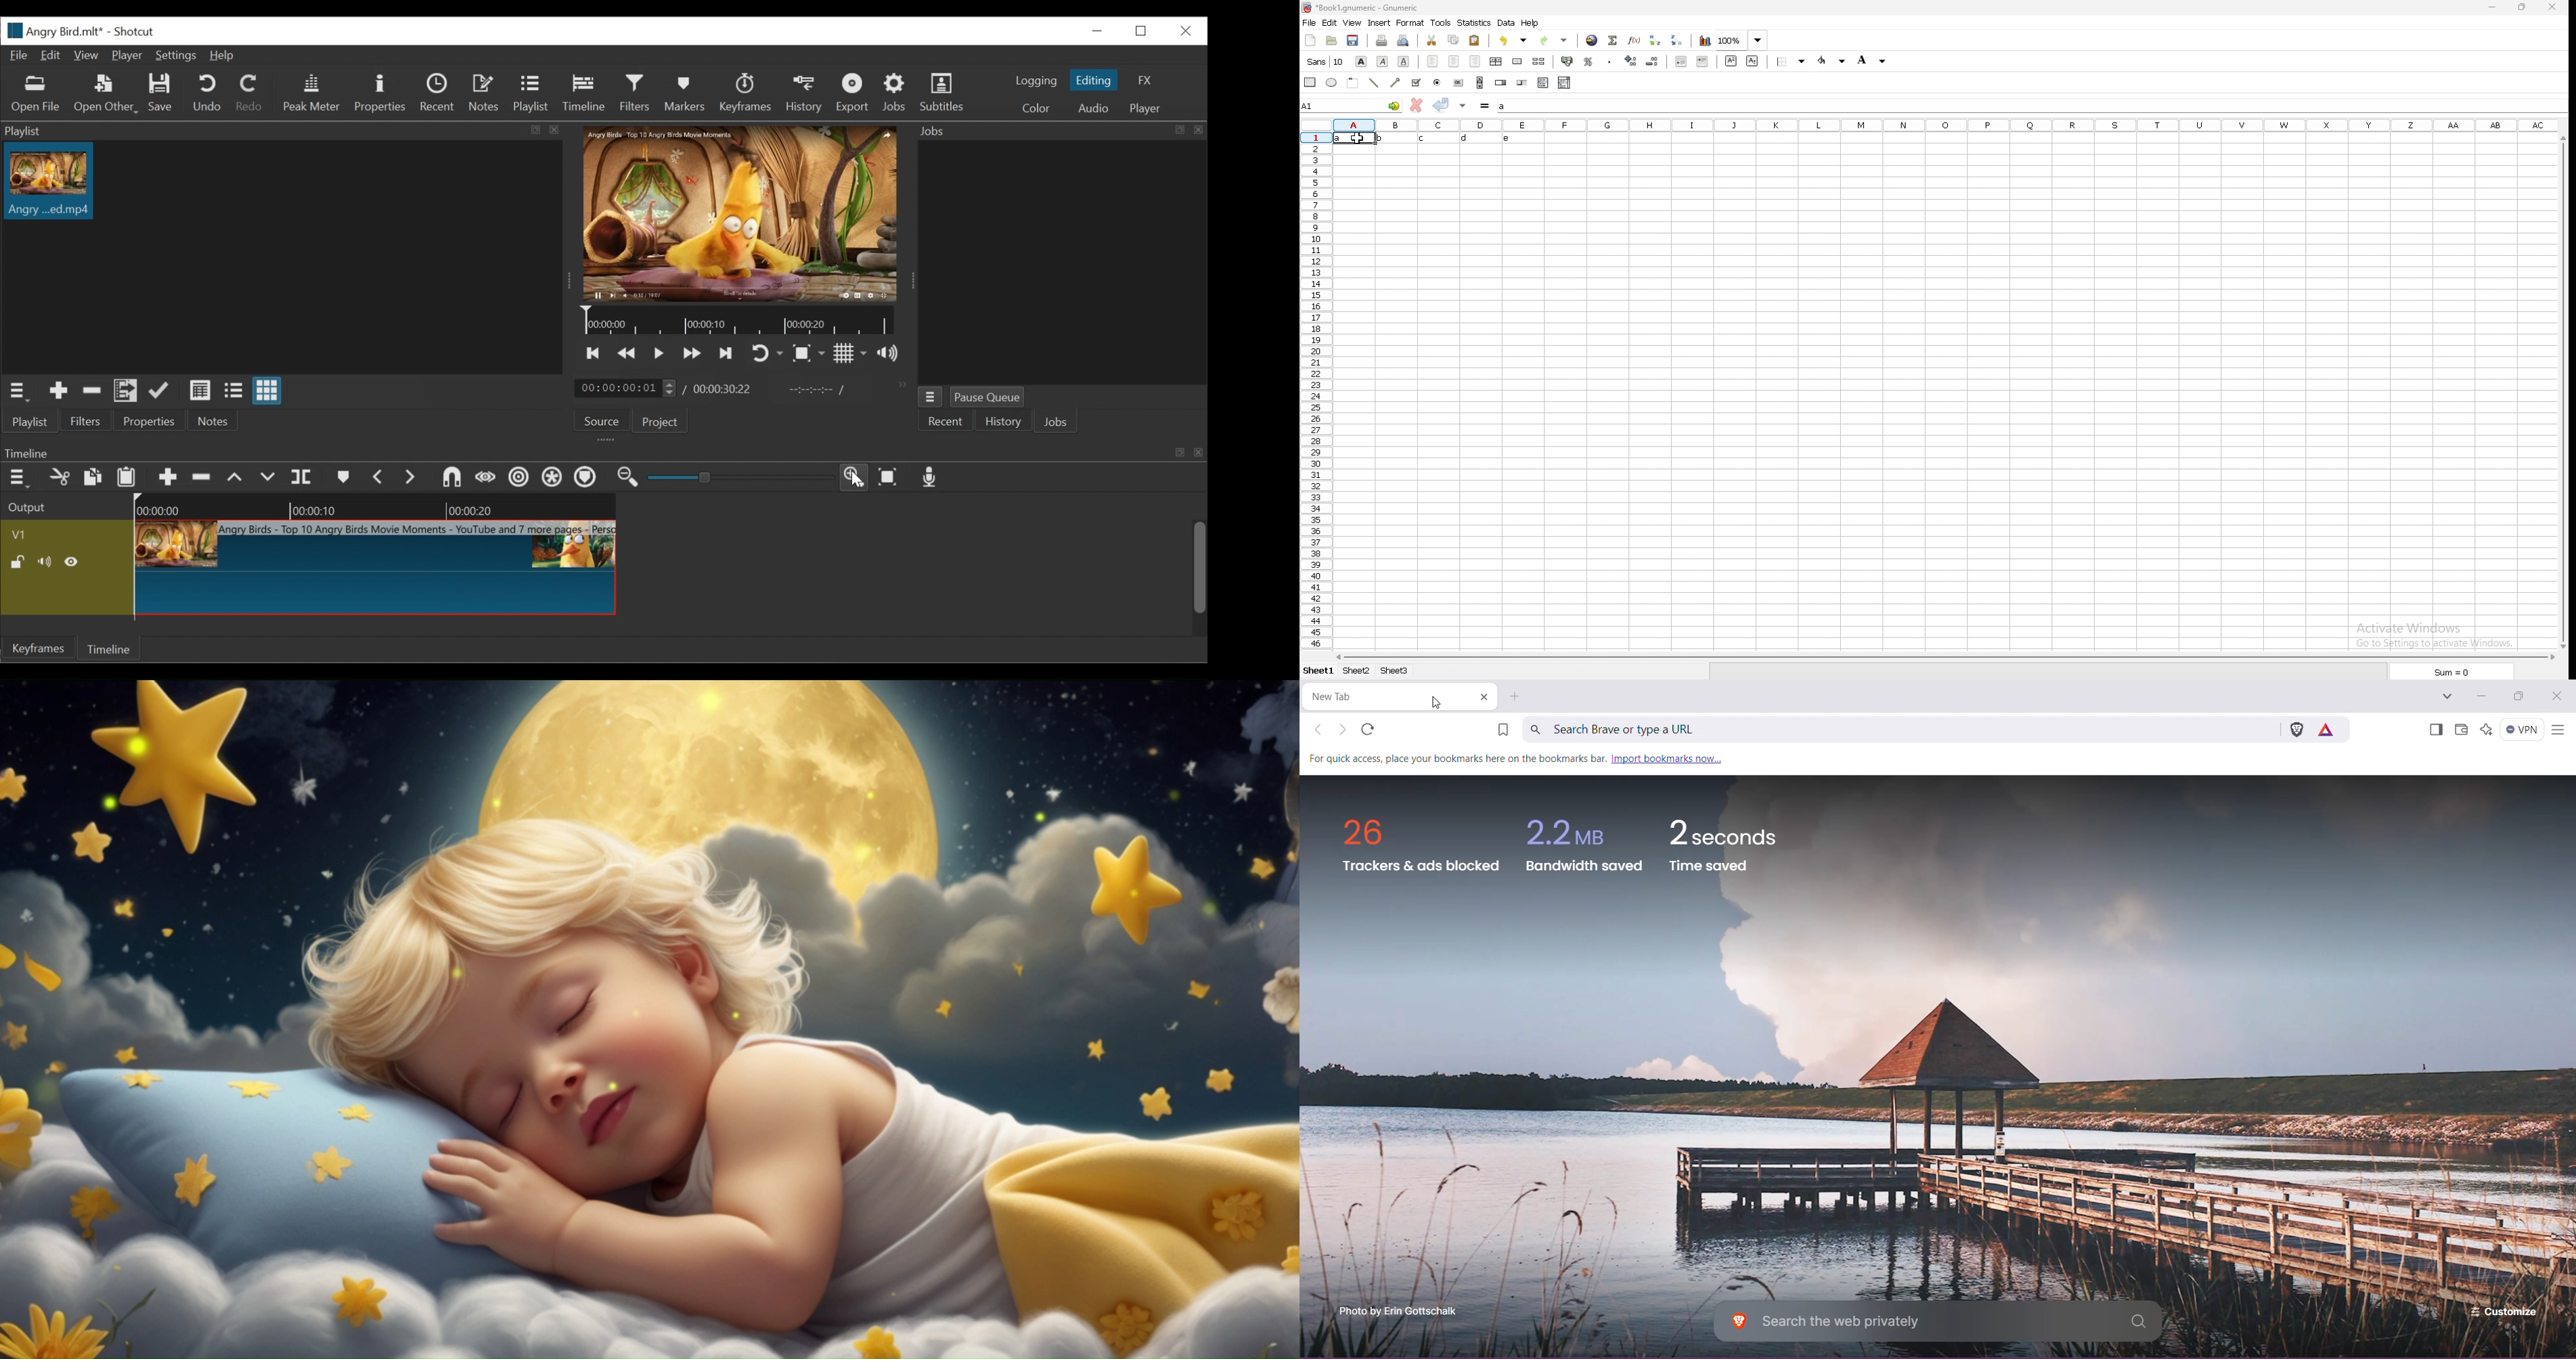 The width and height of the screenshot is (2576, 1372). I want to click on undo, so click(1513, 40).